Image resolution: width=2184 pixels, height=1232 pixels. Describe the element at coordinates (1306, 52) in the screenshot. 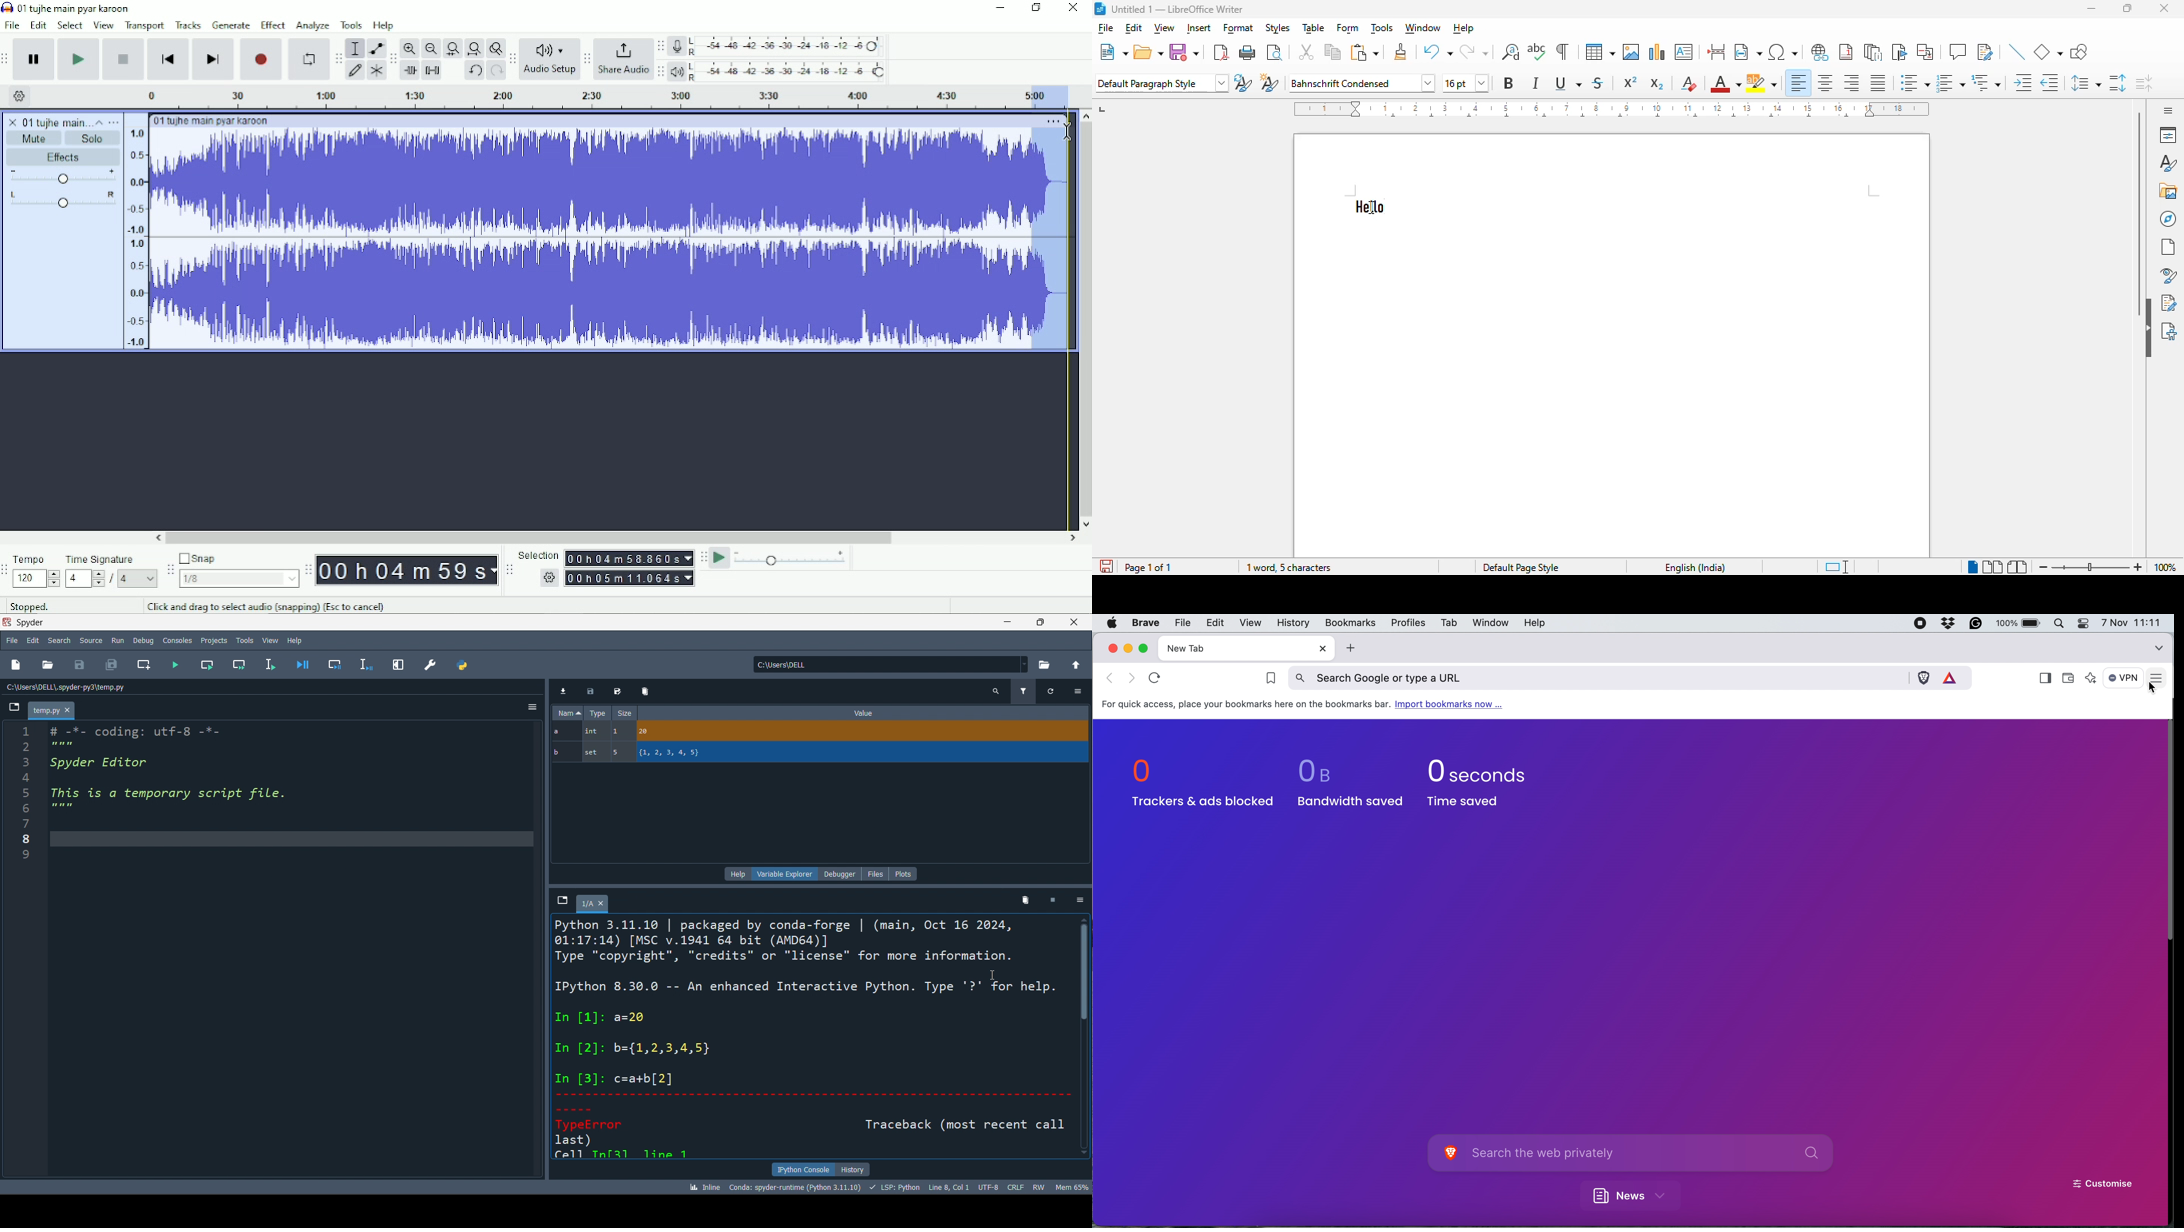

I see `cut` at that location.